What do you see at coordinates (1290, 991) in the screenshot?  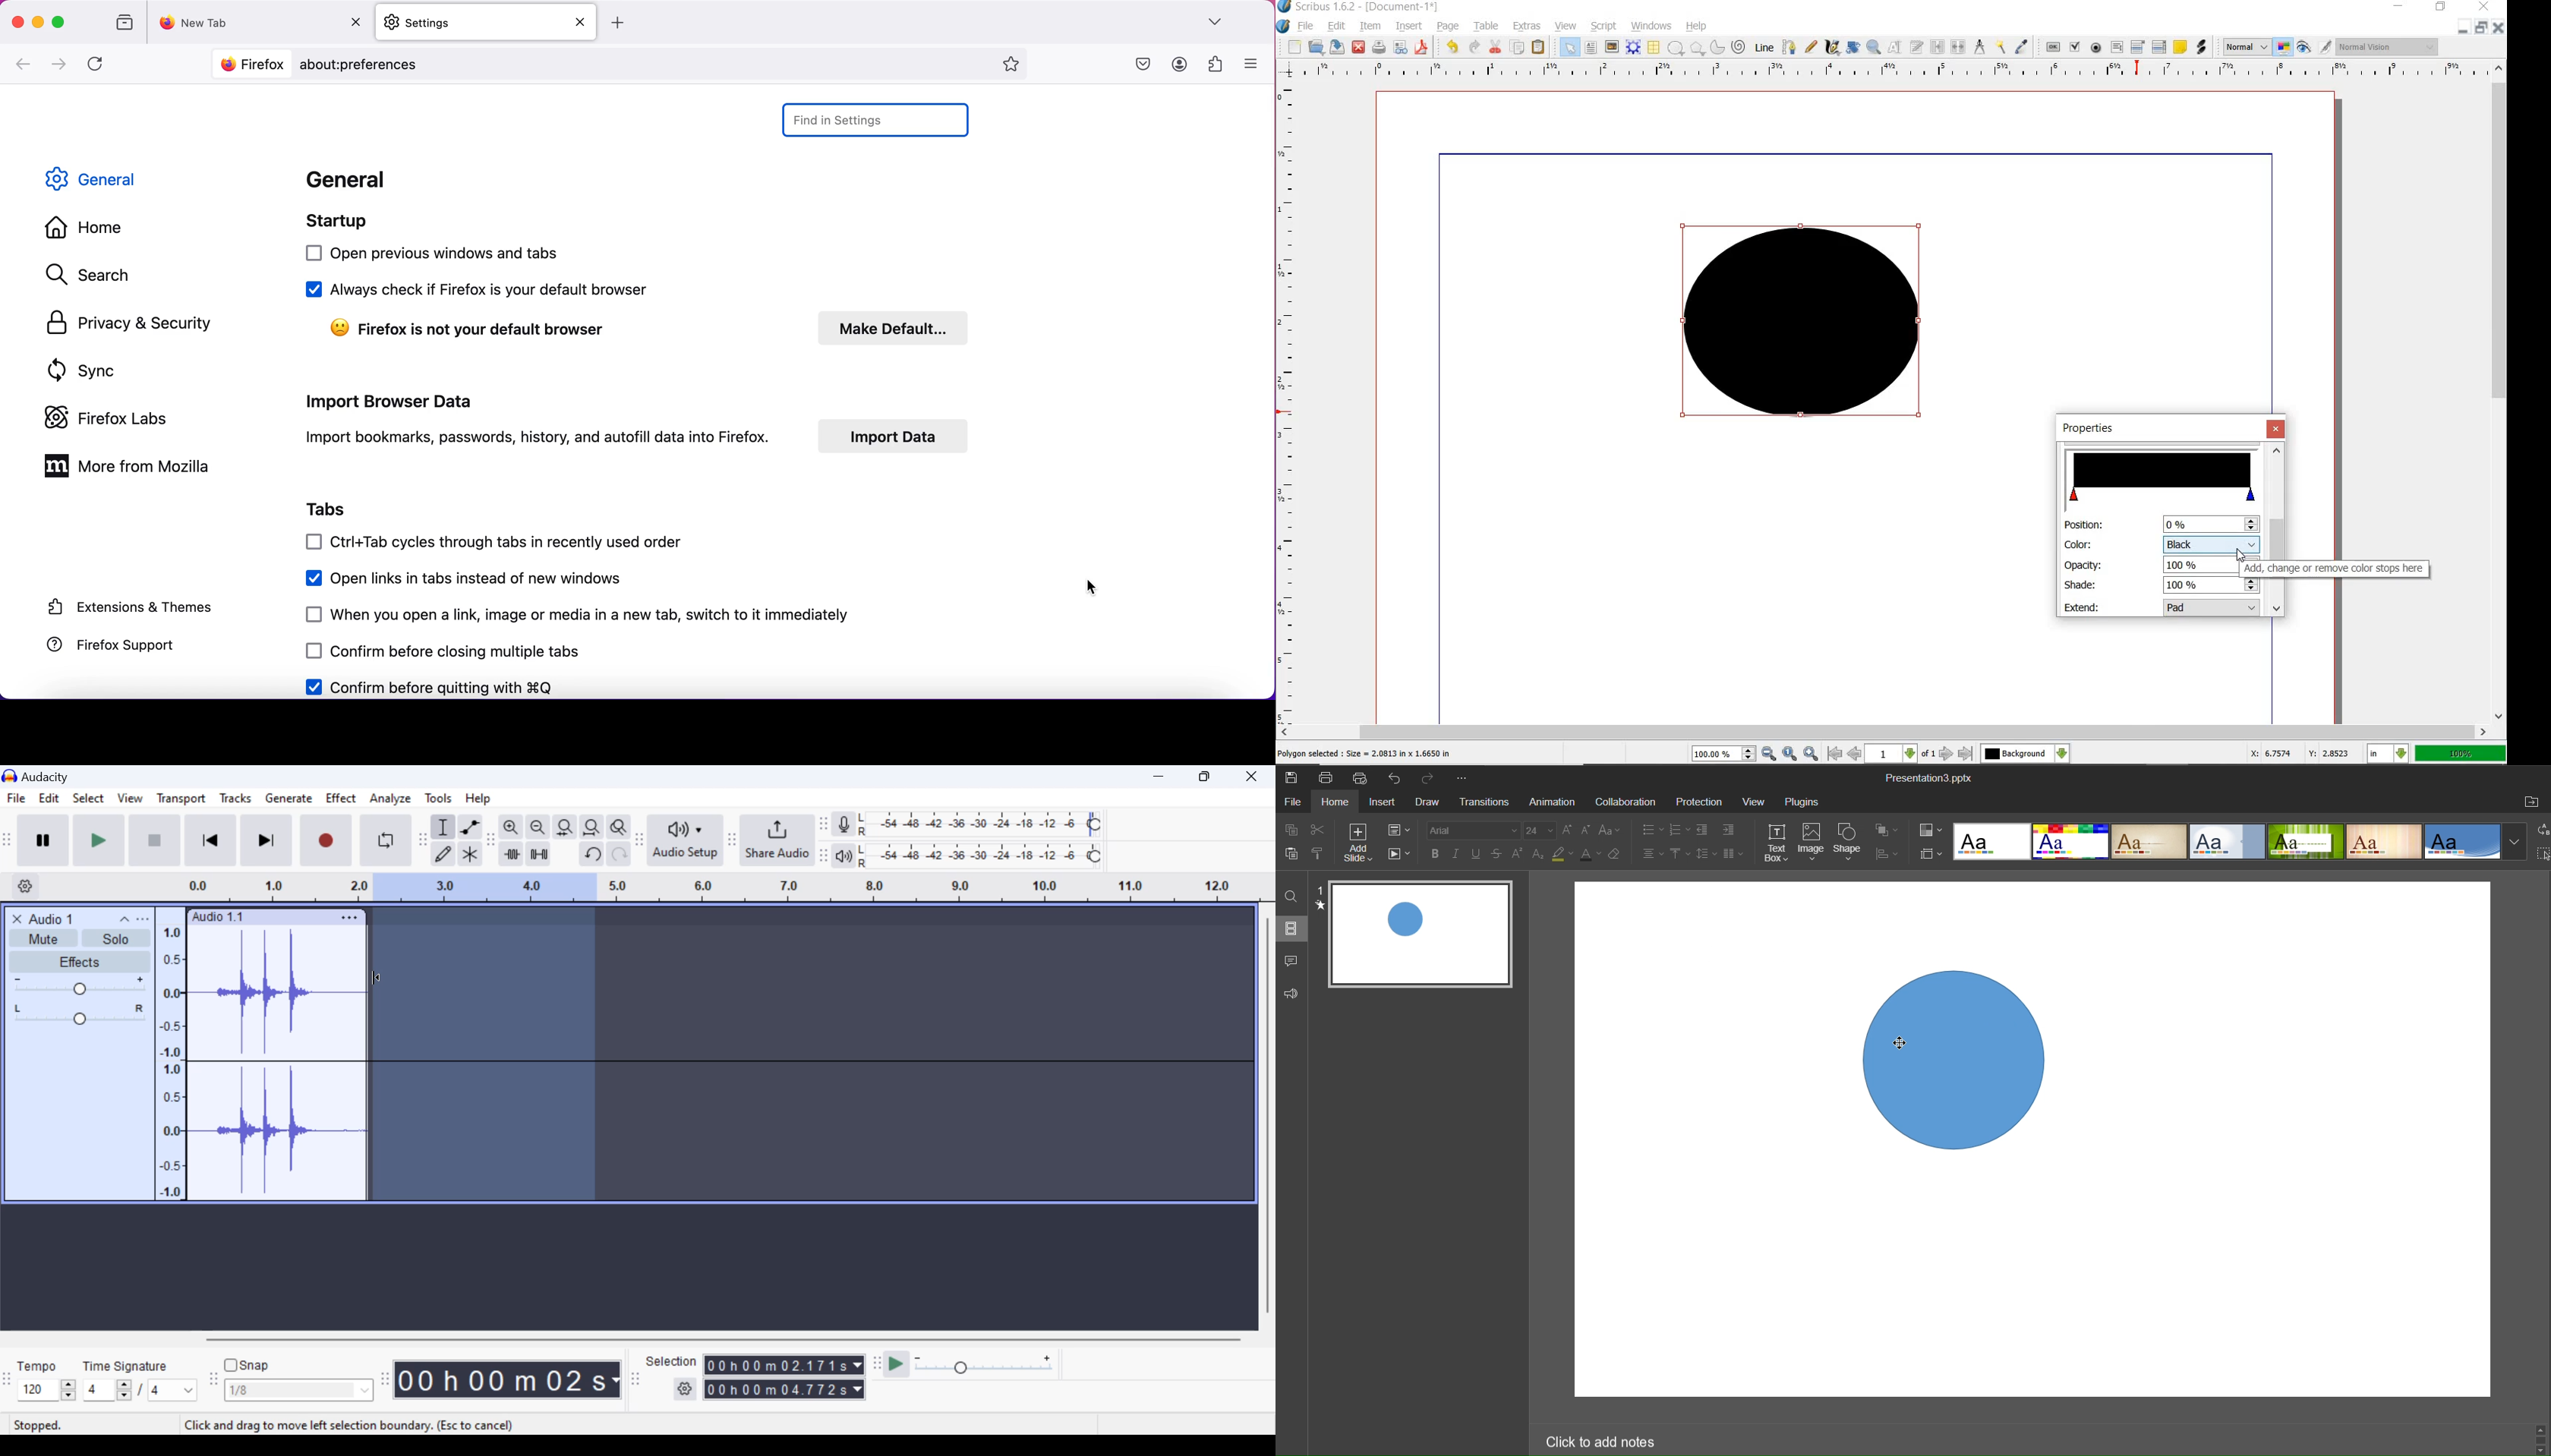 I see `Feedback and Support` at bounding box center [1290, 991].